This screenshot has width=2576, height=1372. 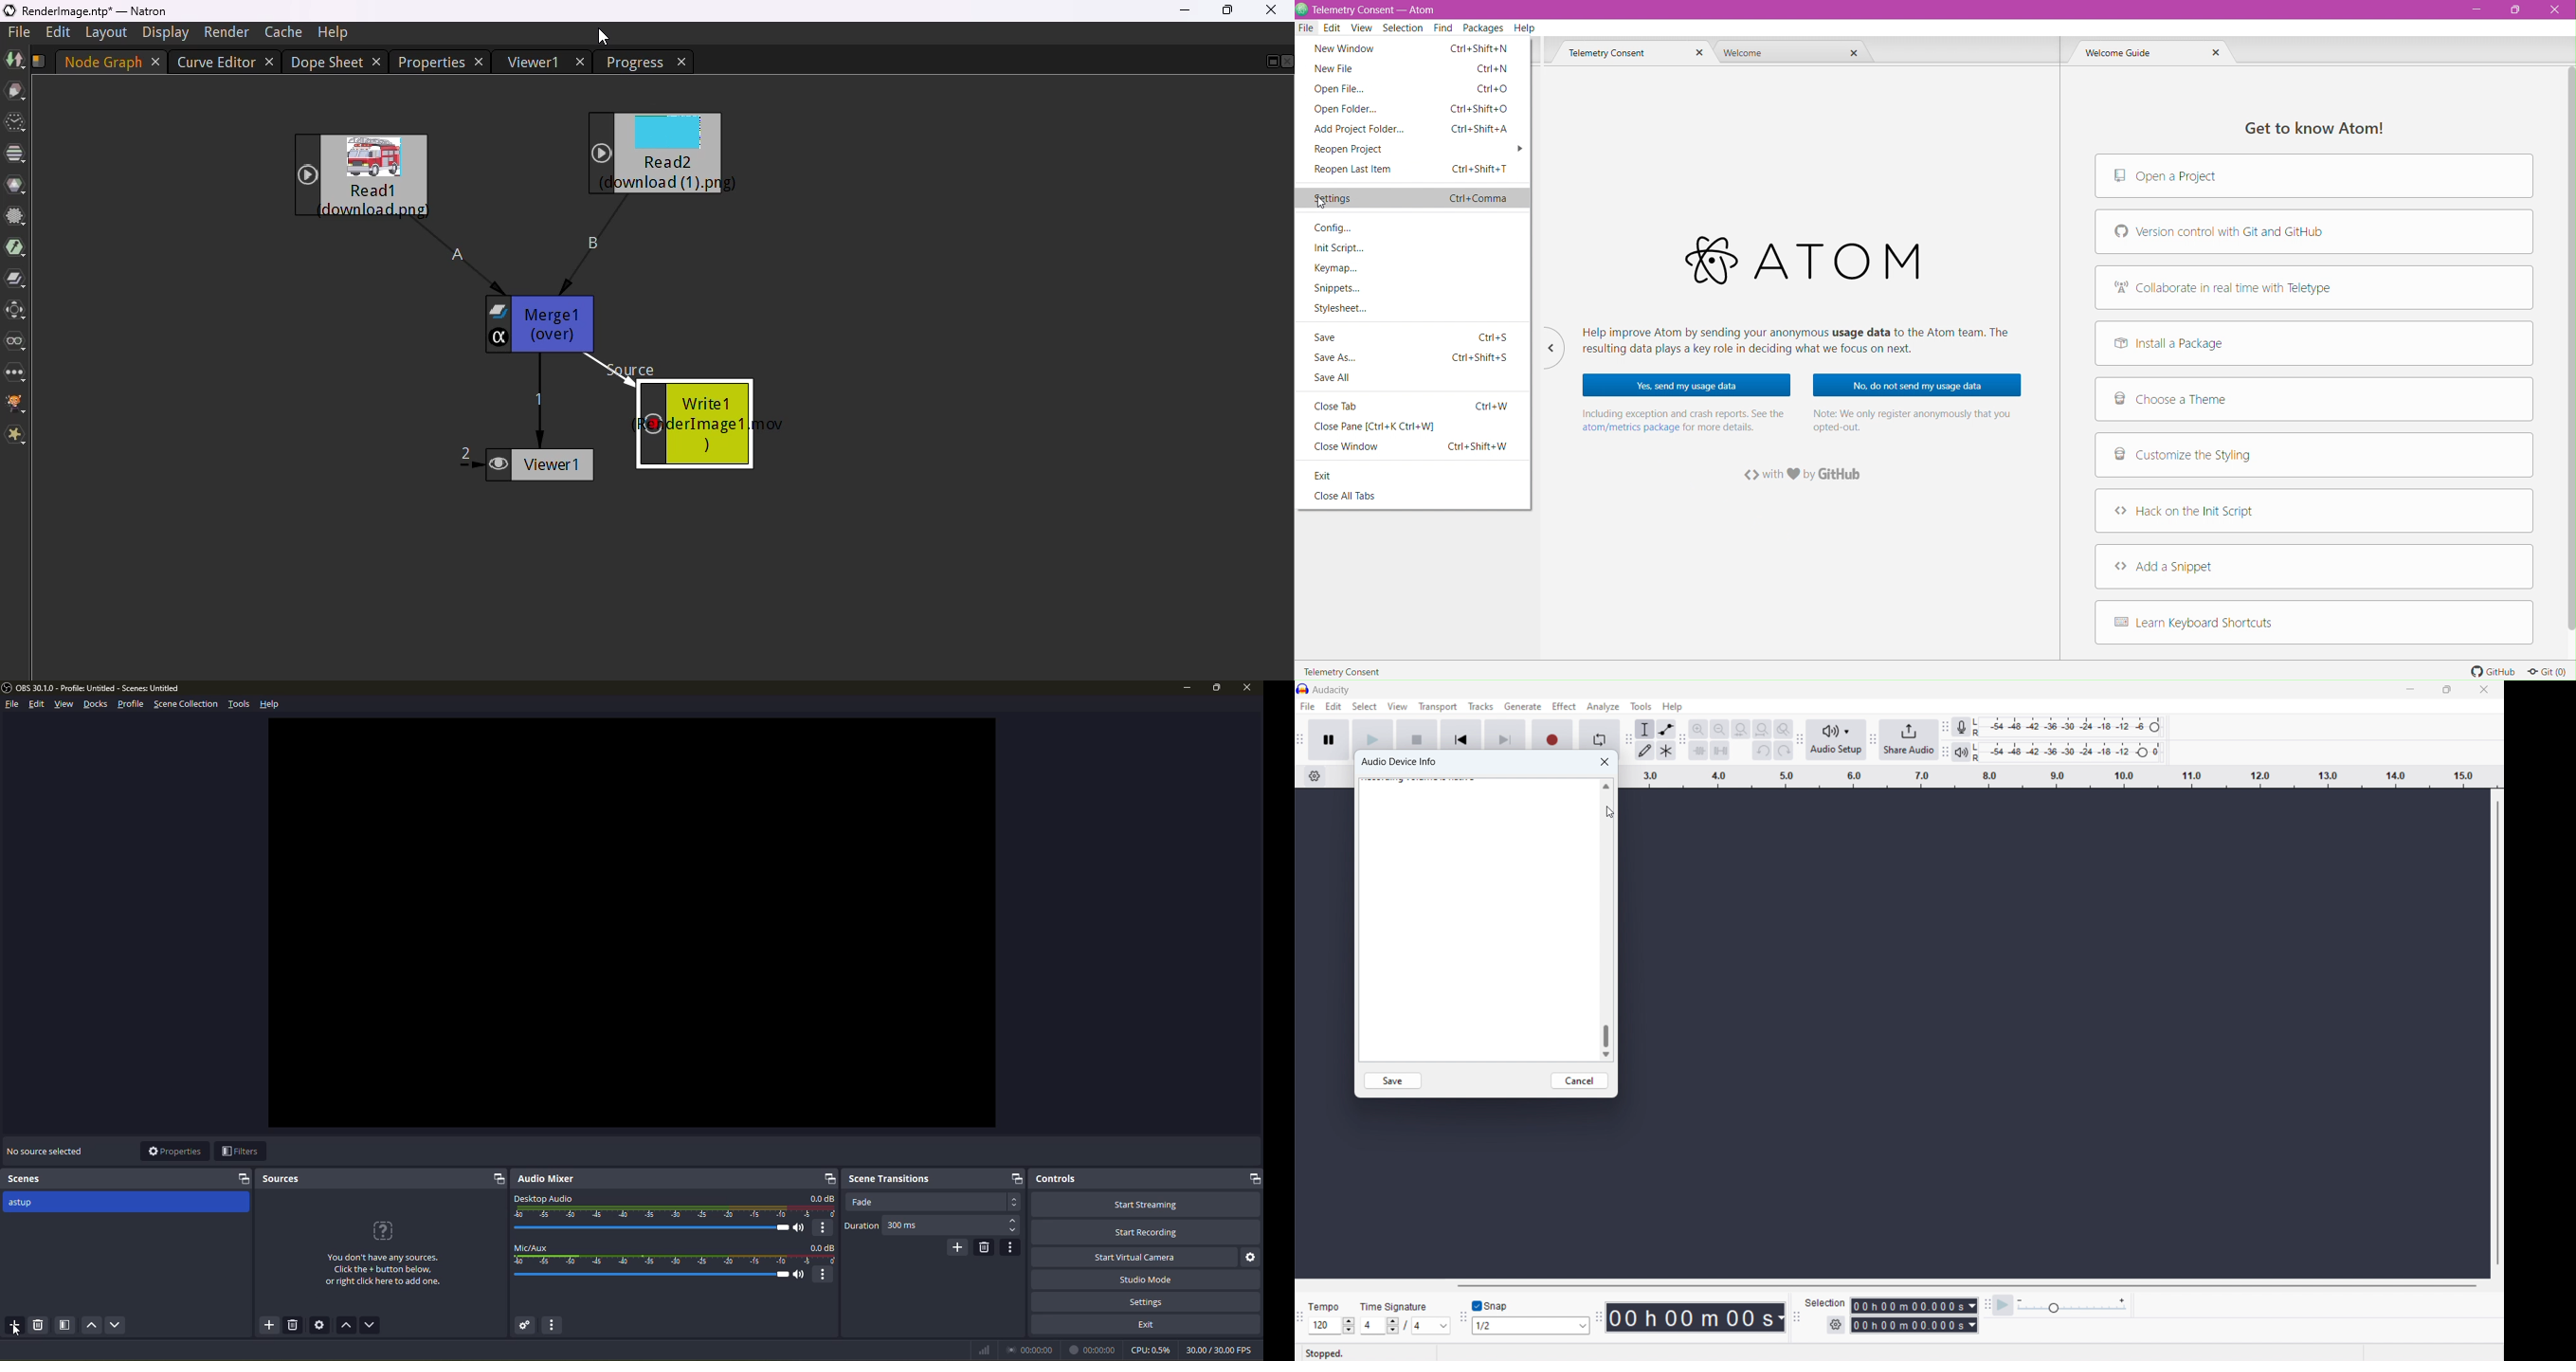 I want to click on help, so click(x=269, y=705).